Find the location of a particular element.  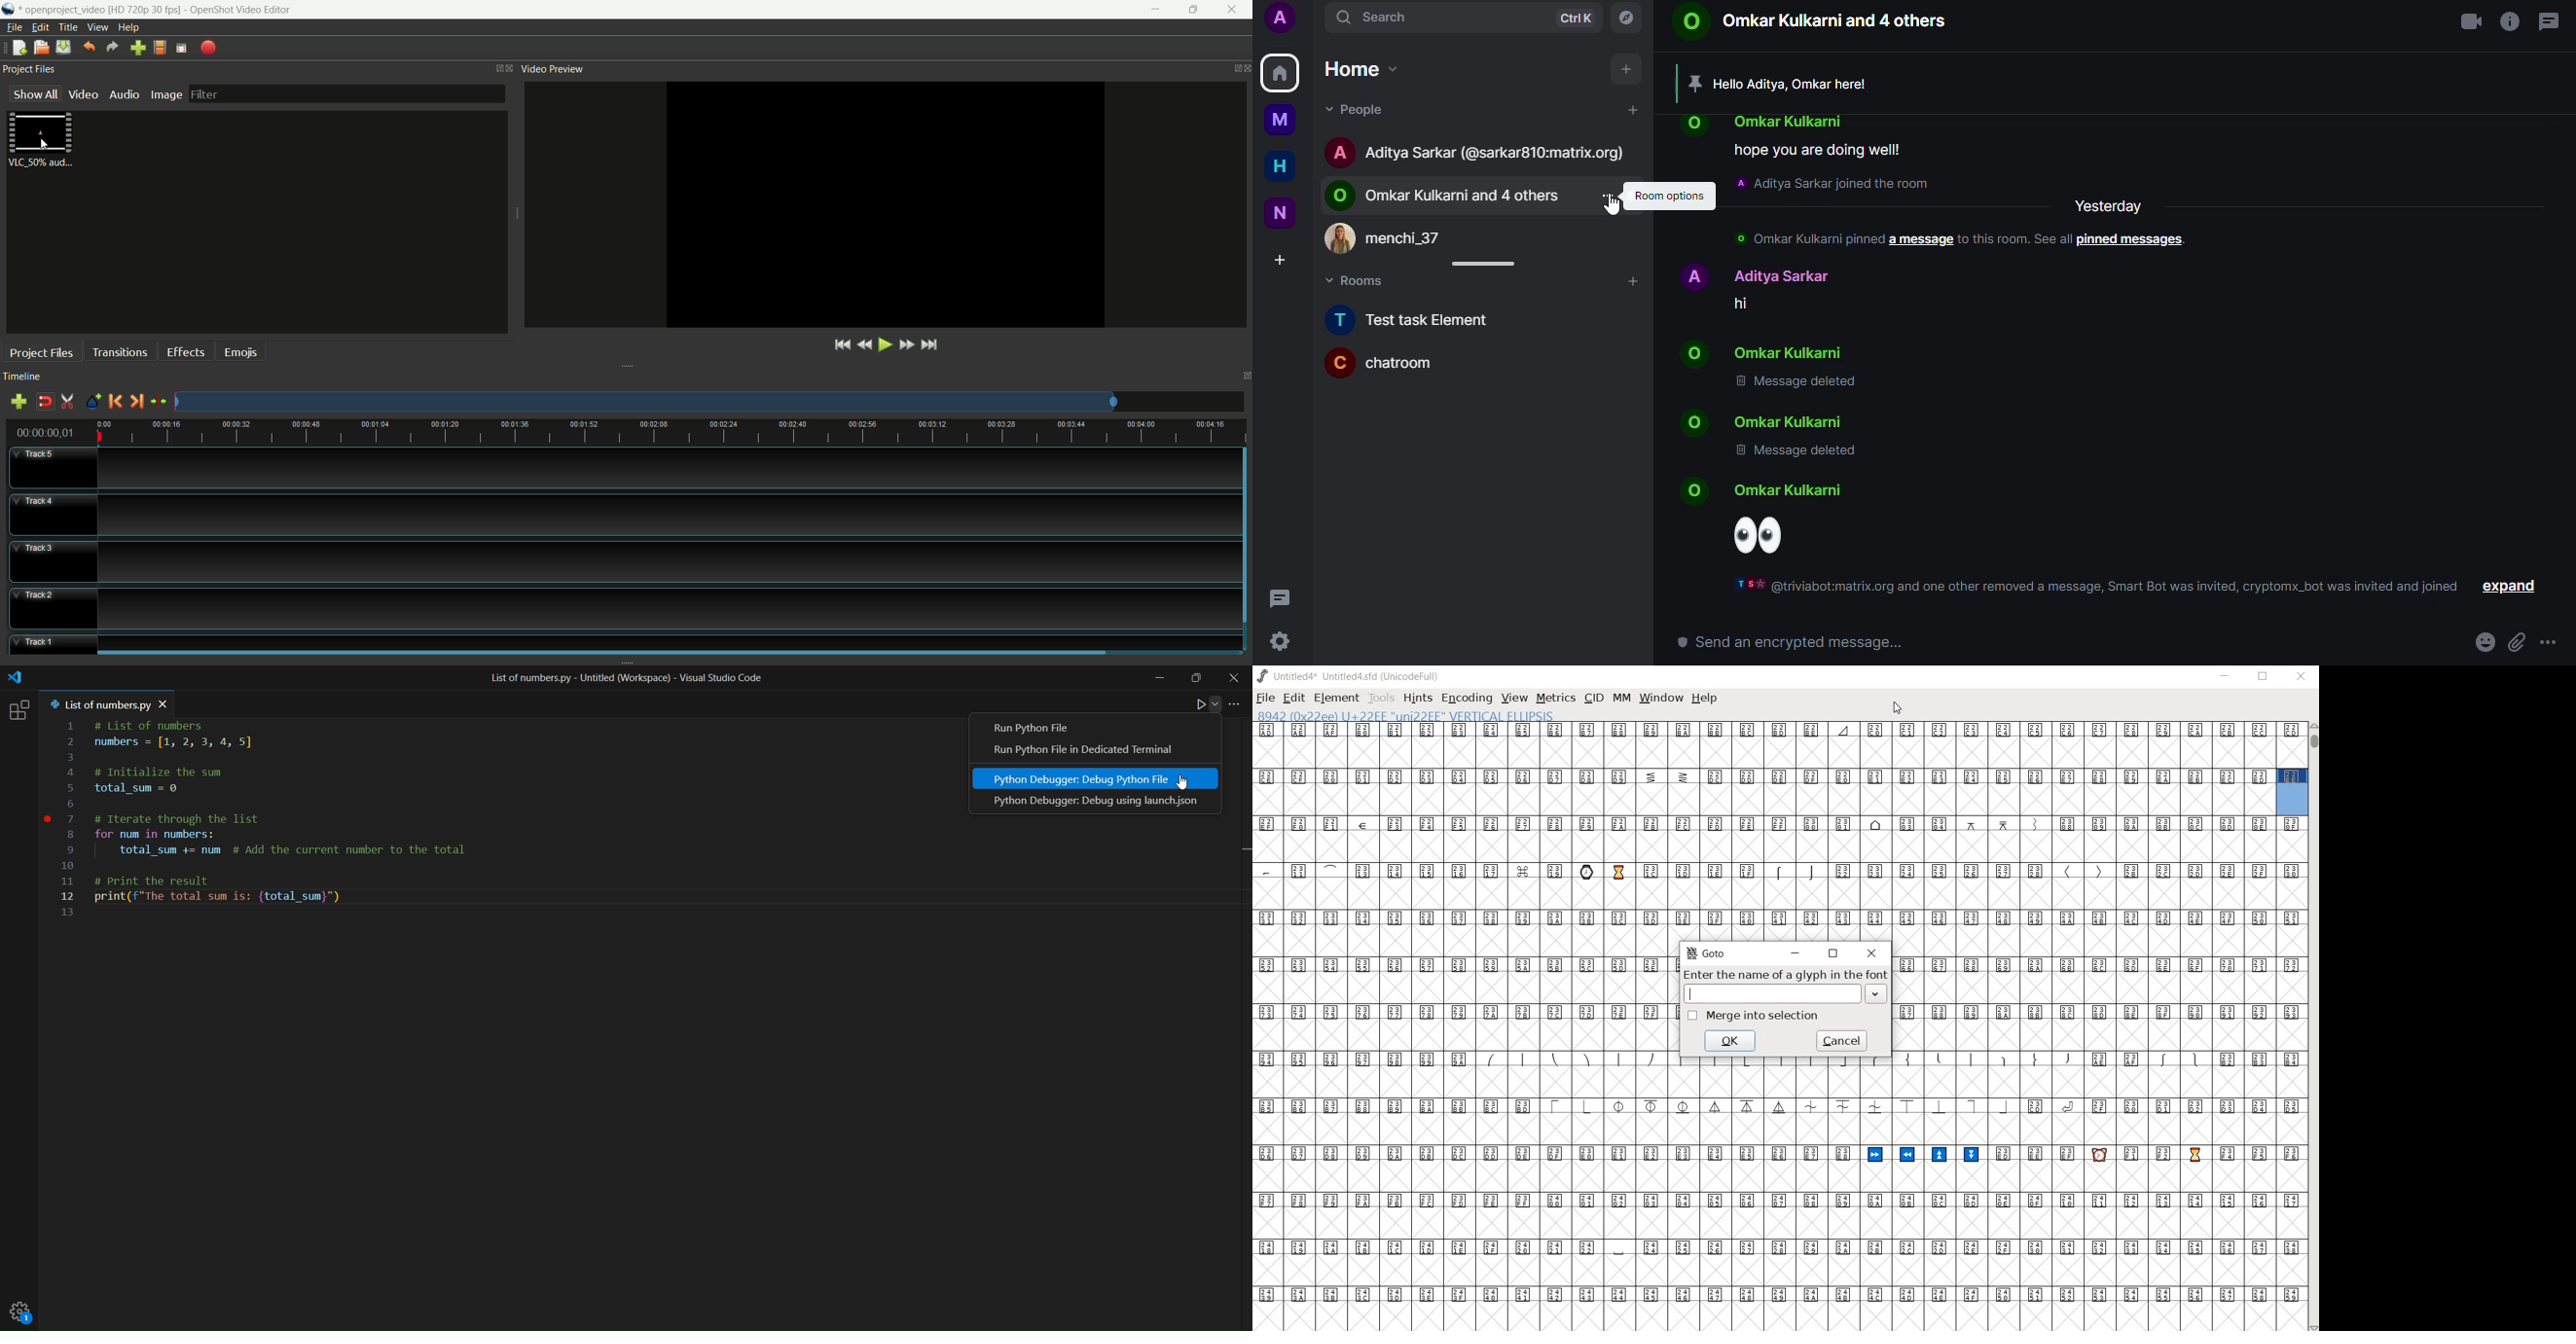

ctrl k is located at coordinates (1577, 18).